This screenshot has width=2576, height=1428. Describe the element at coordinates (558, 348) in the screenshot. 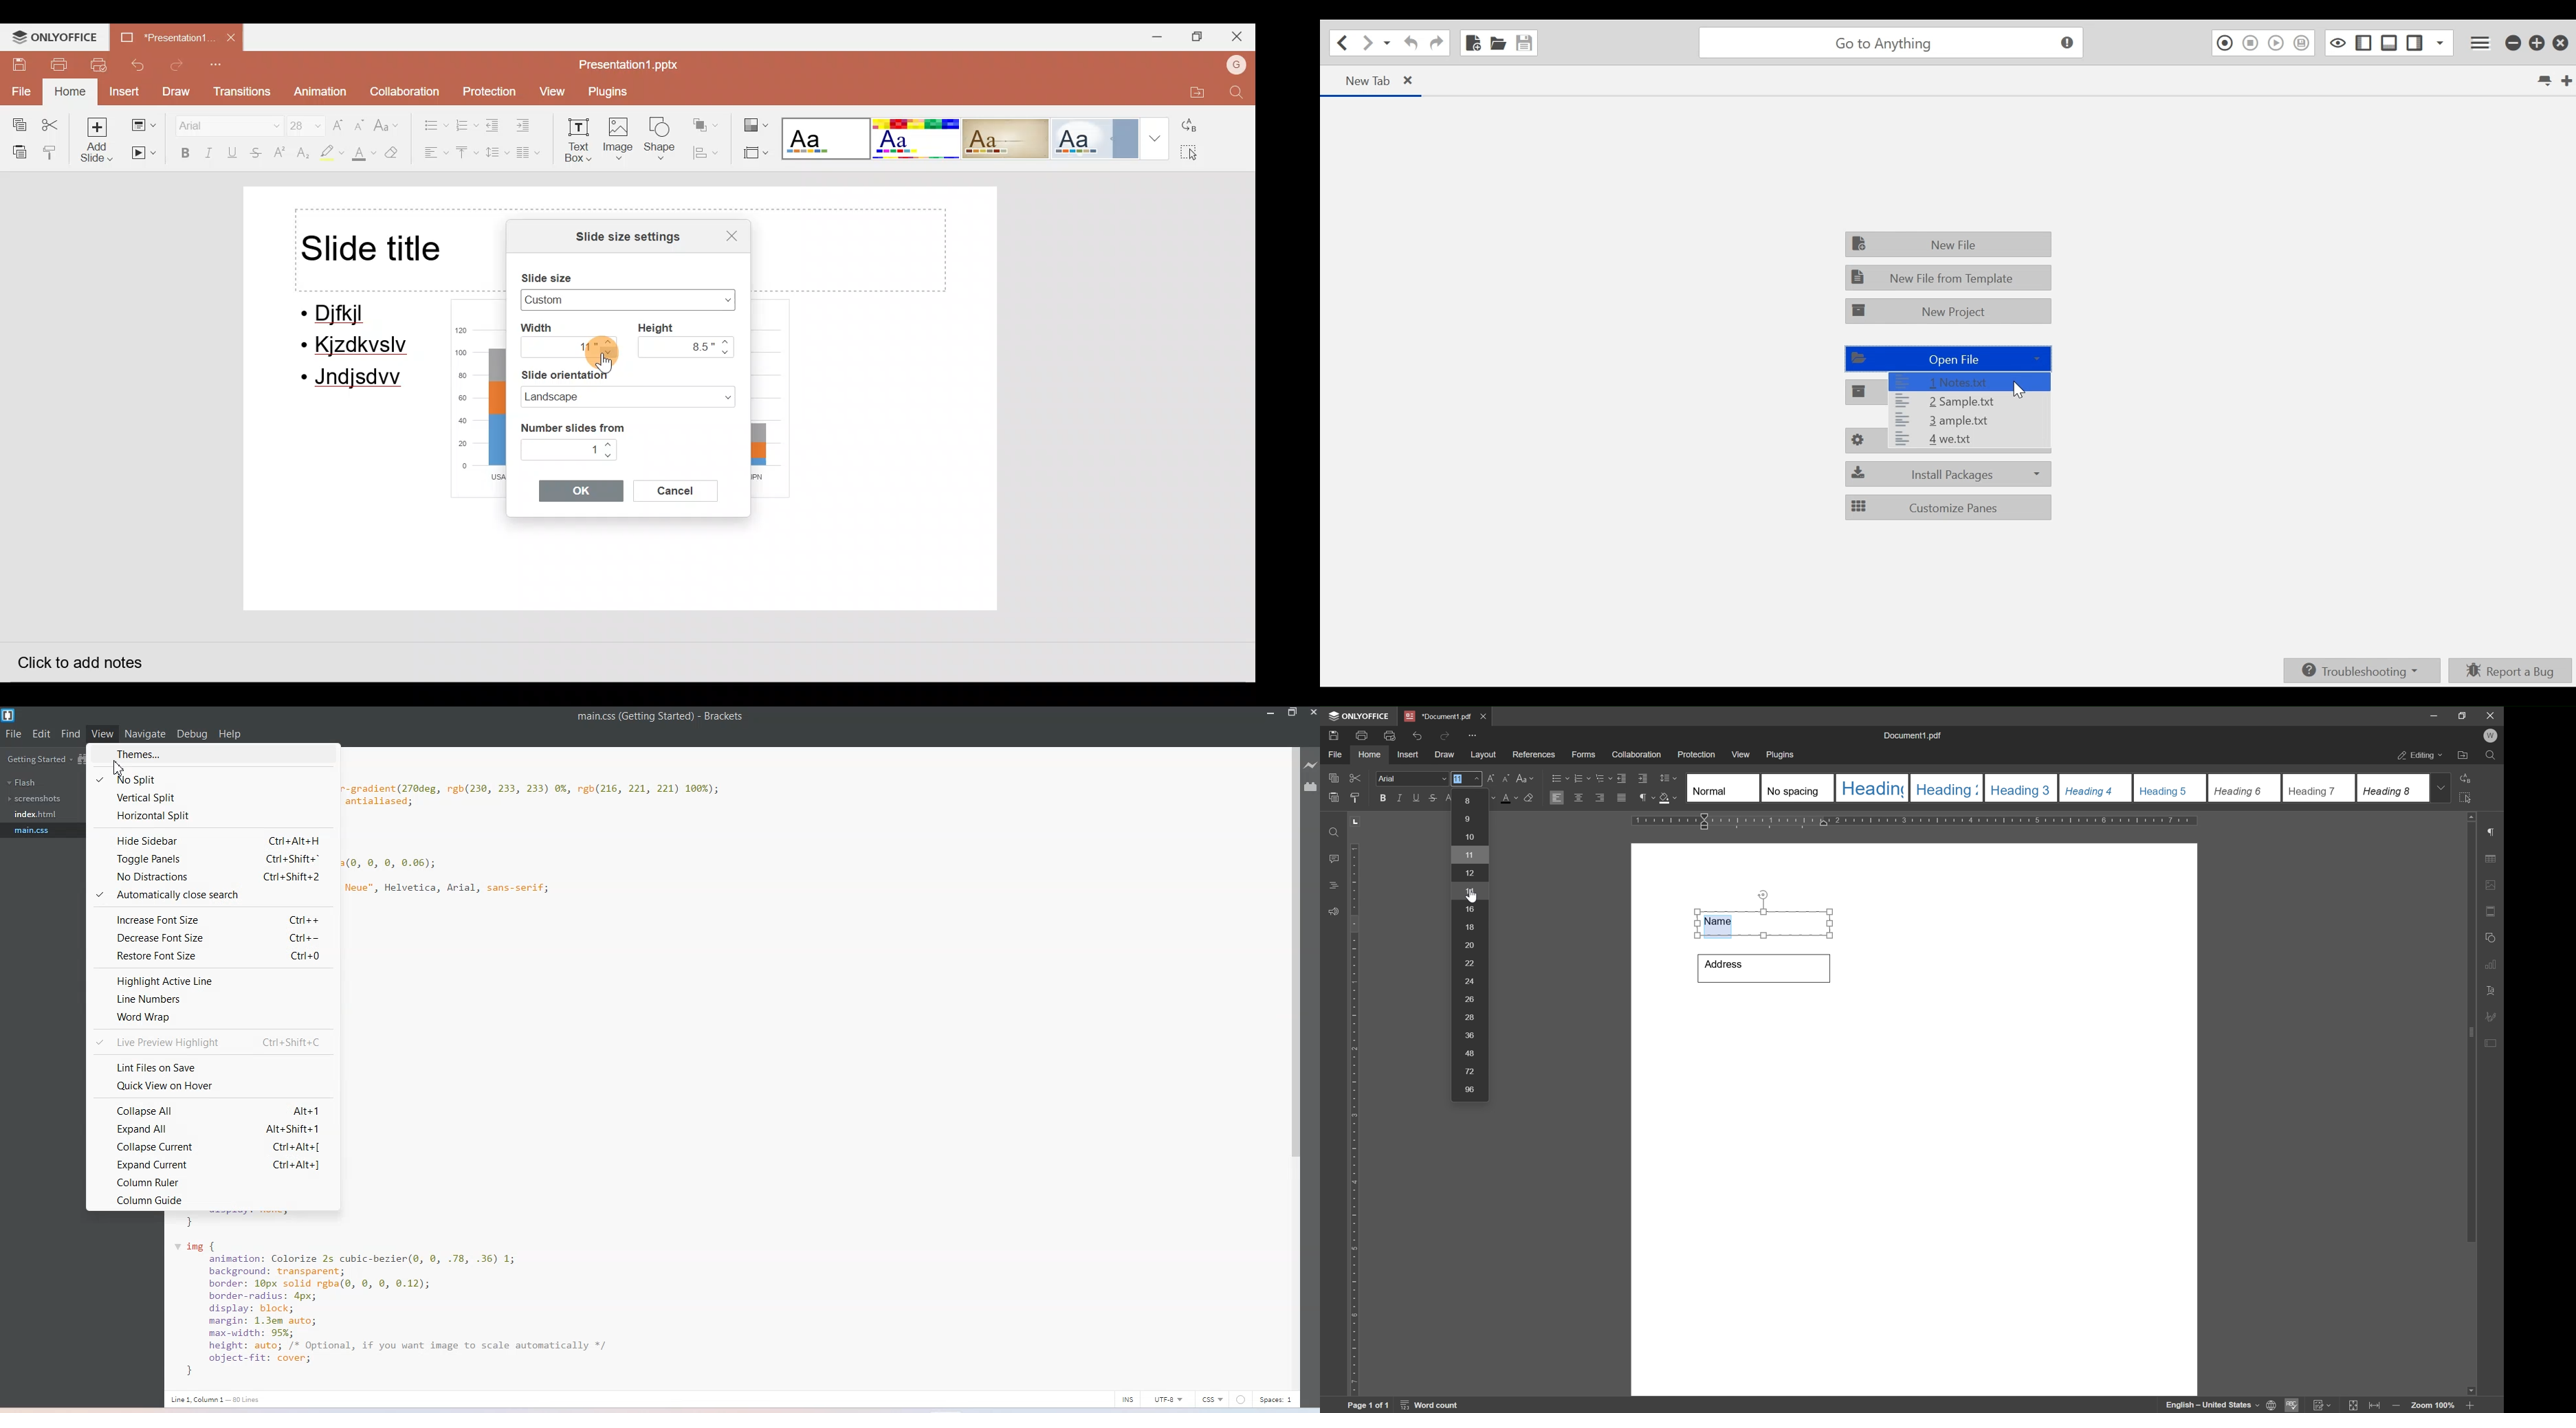

I see `11` at that location.